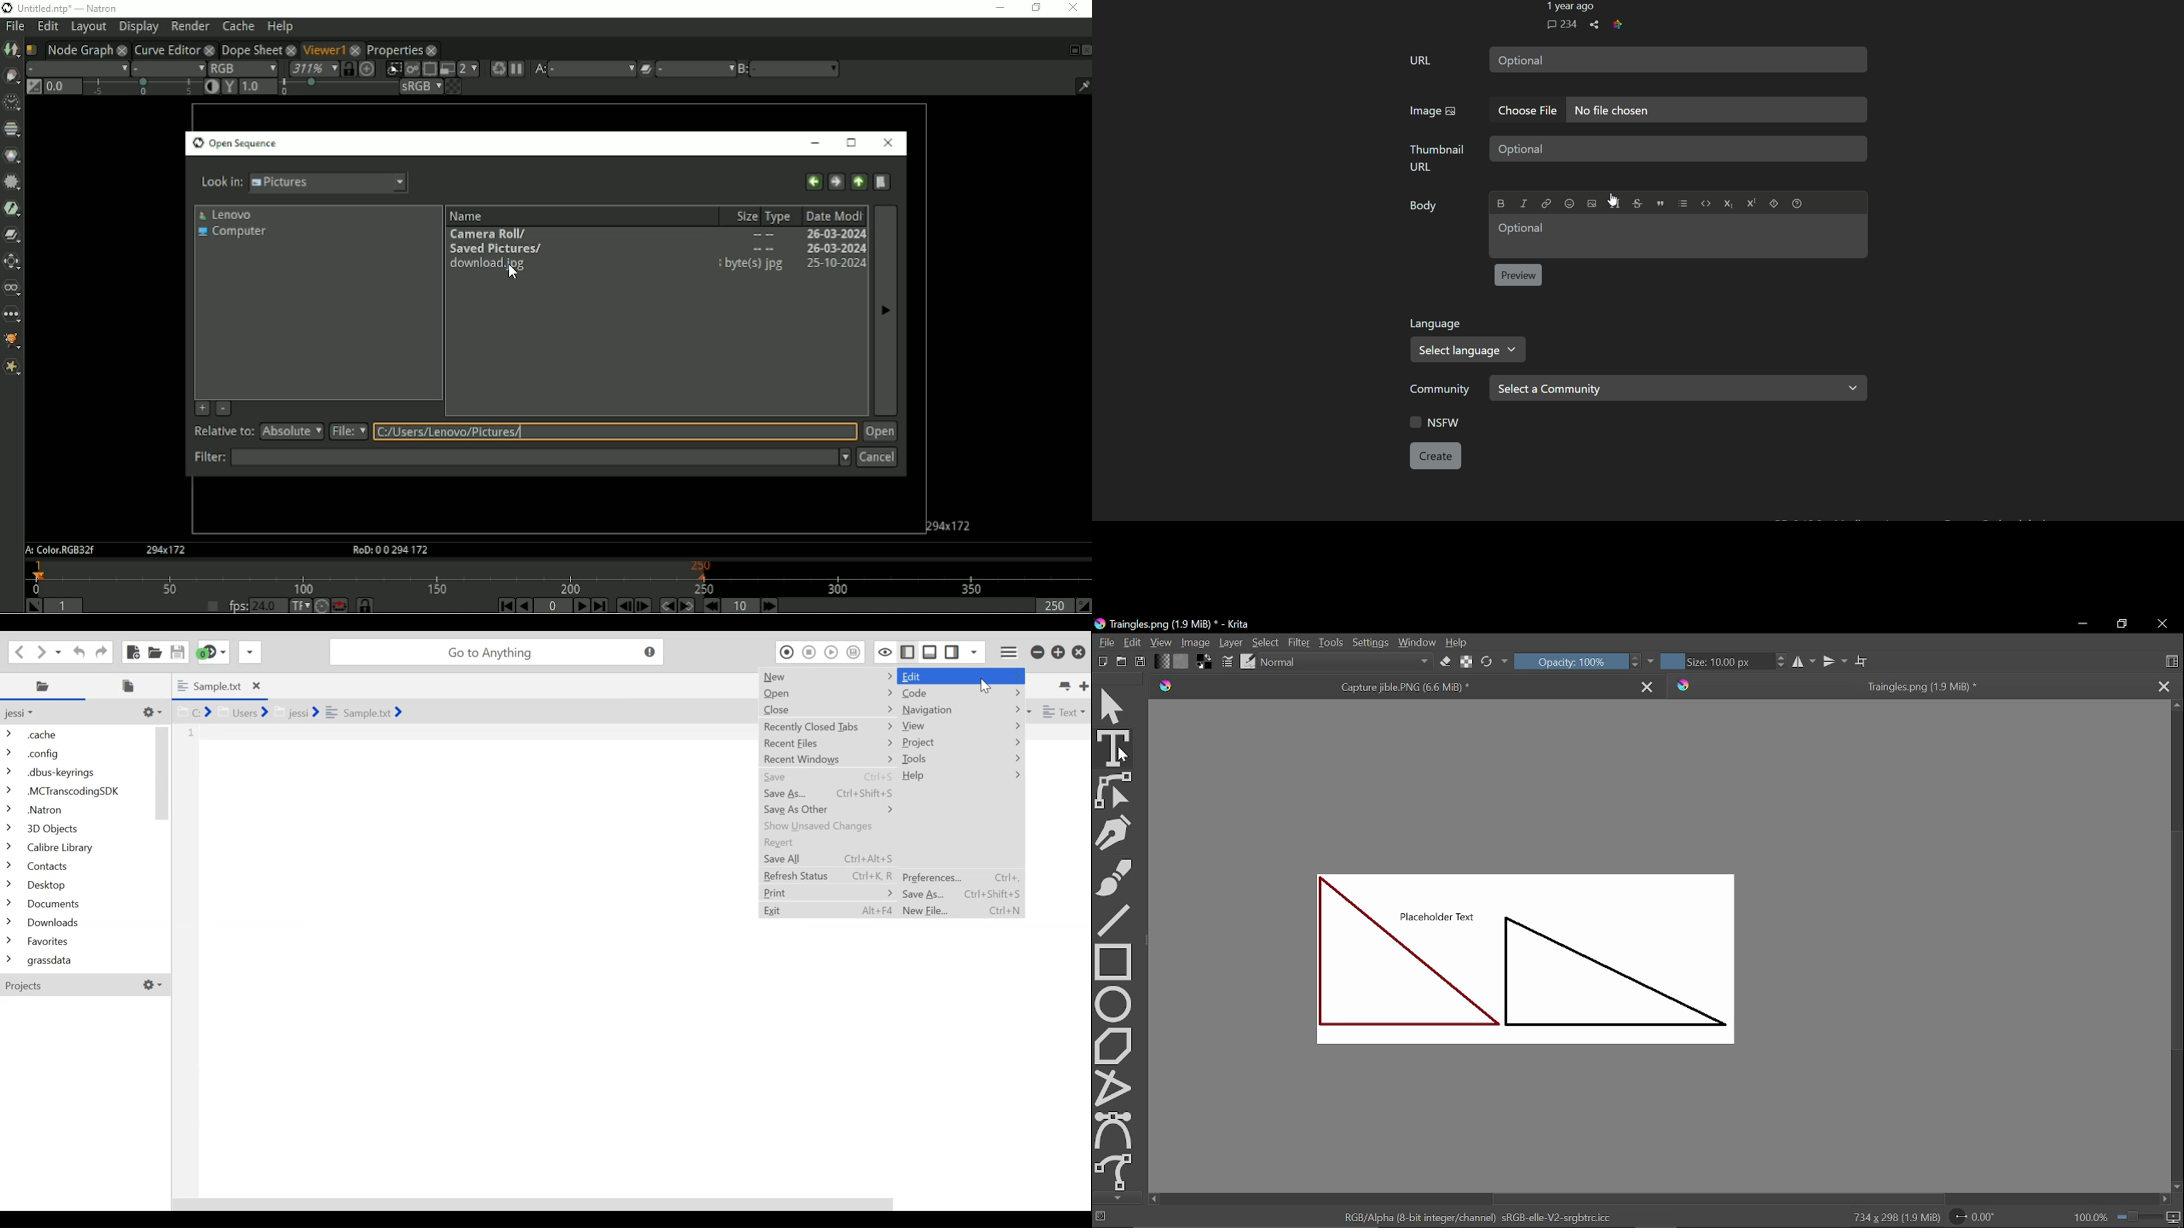  What do you see at coordinates (76, 68) in the screenshot?
I see `Layer` at bounding box center [76, 68].